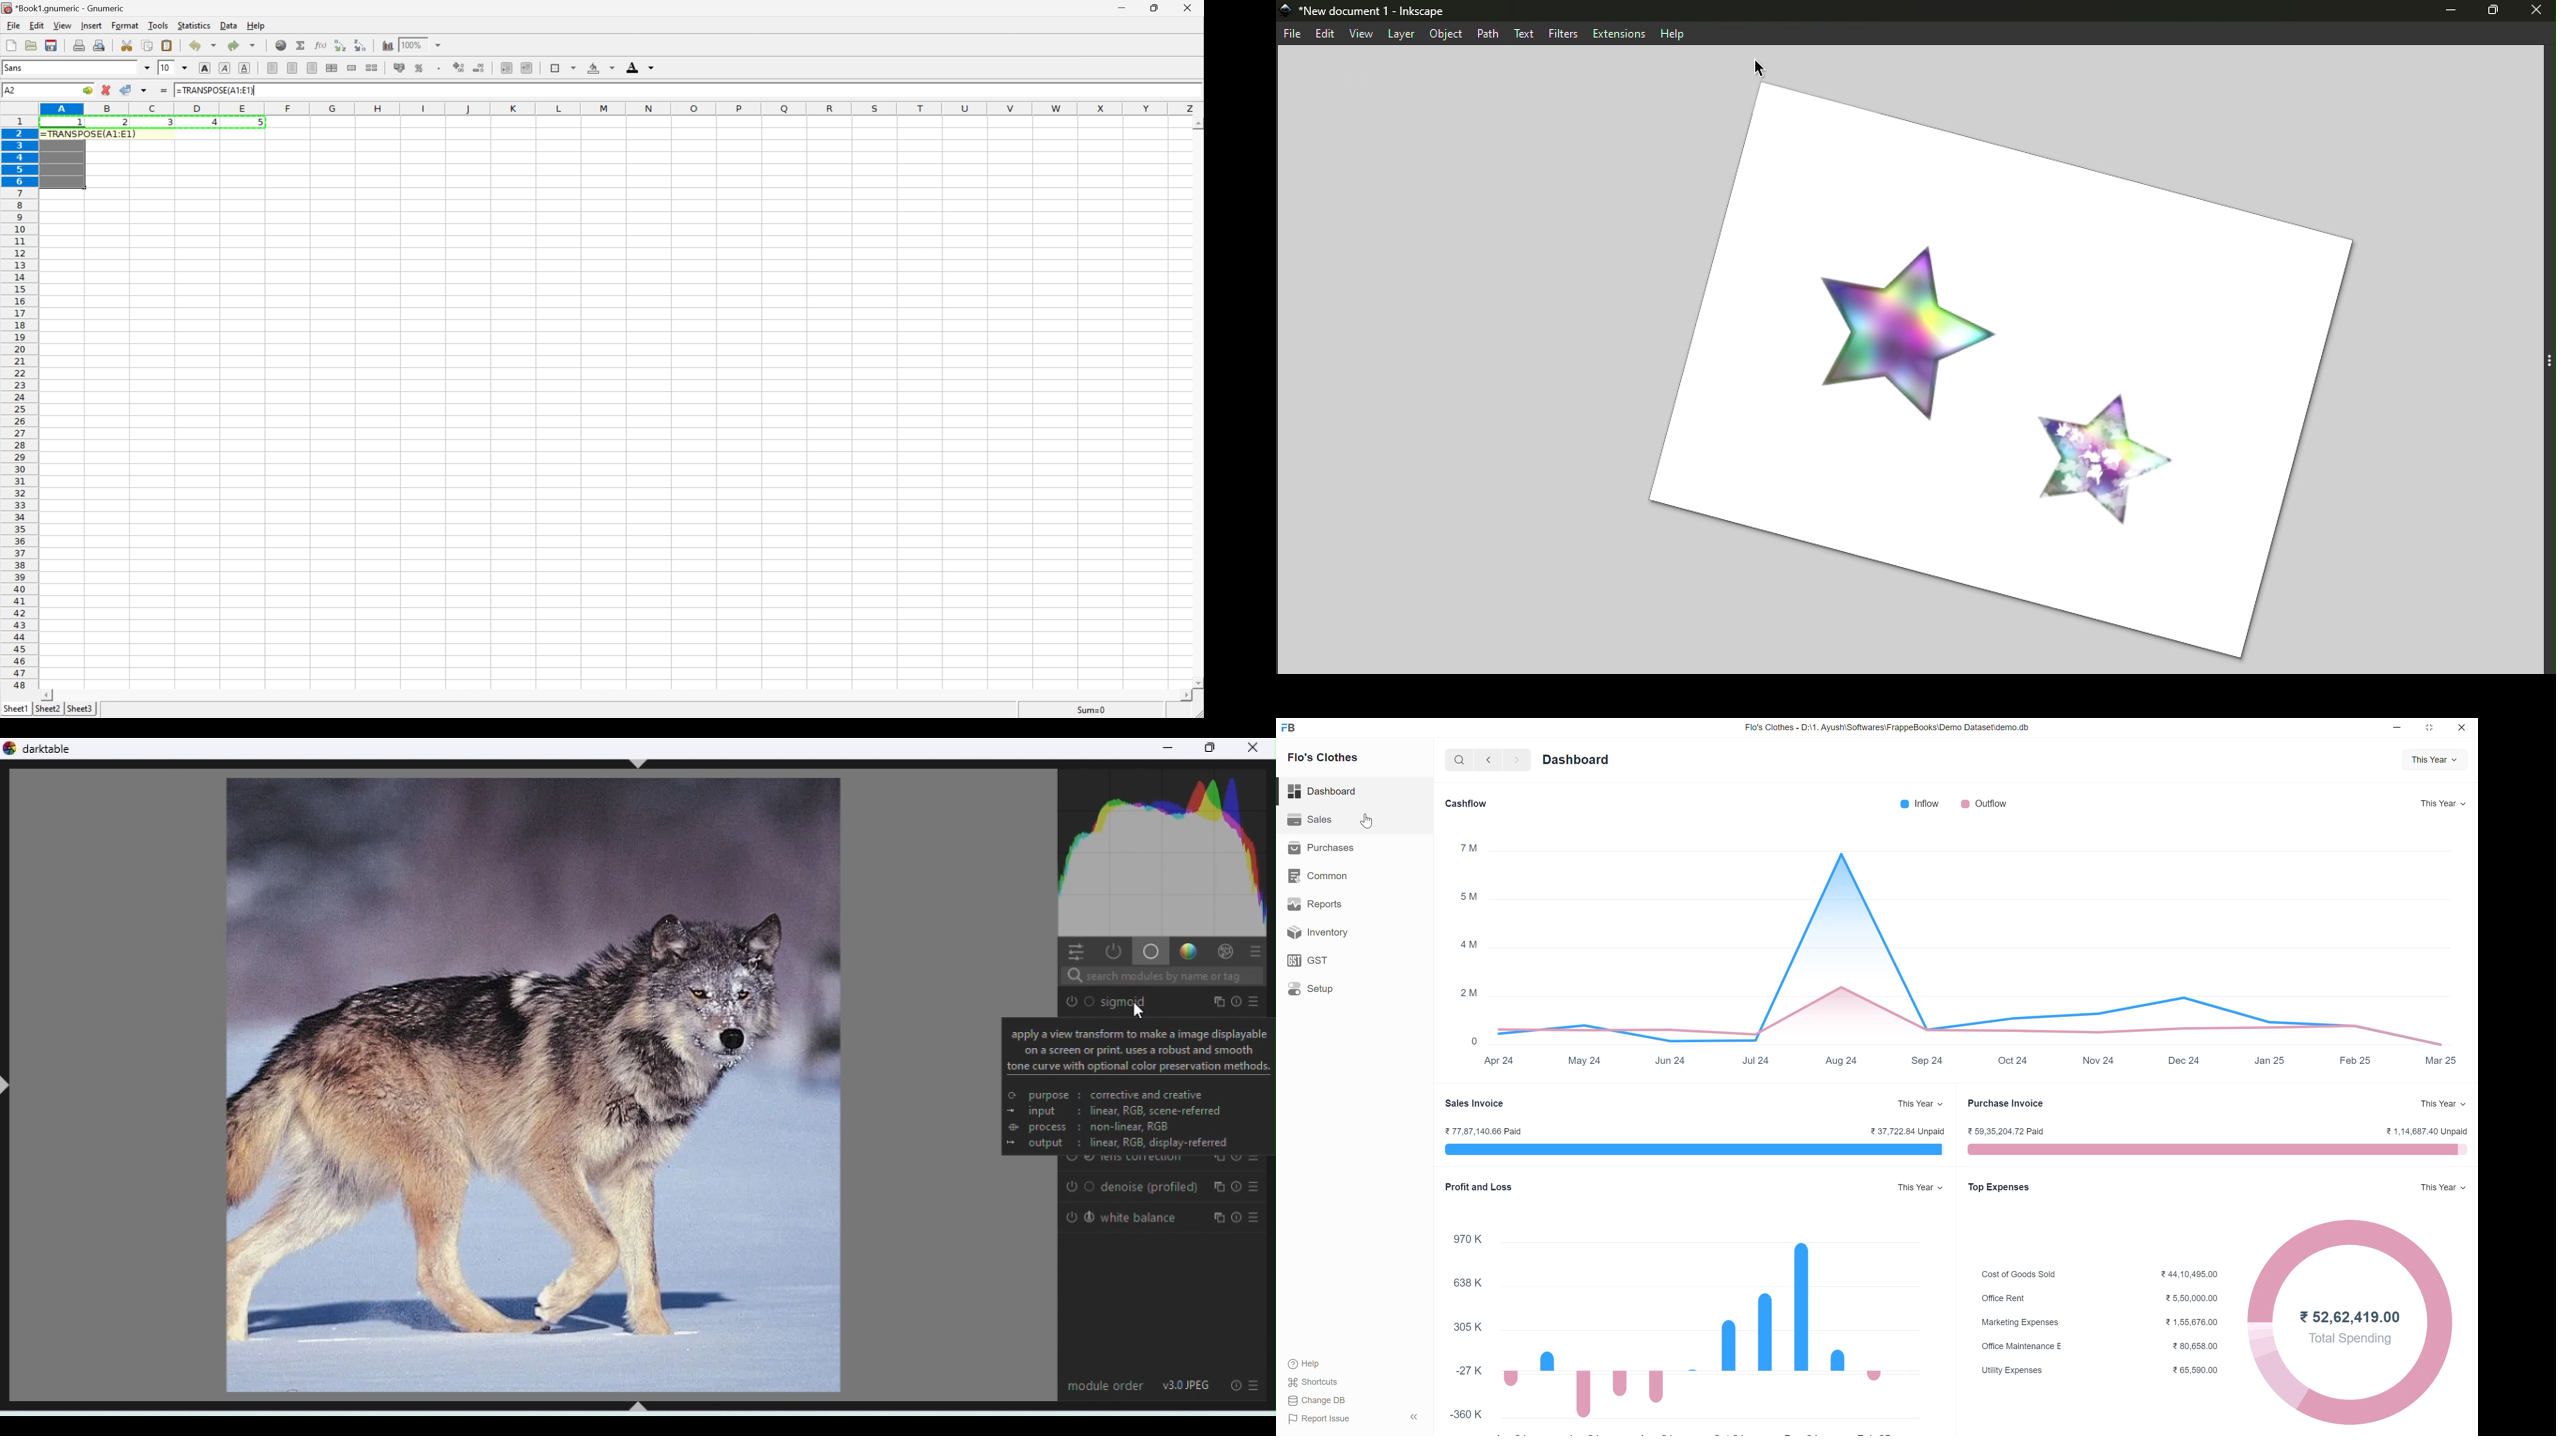  Describe the element at coordinates (258, 124) in the screenshot. I see `5` at that location.